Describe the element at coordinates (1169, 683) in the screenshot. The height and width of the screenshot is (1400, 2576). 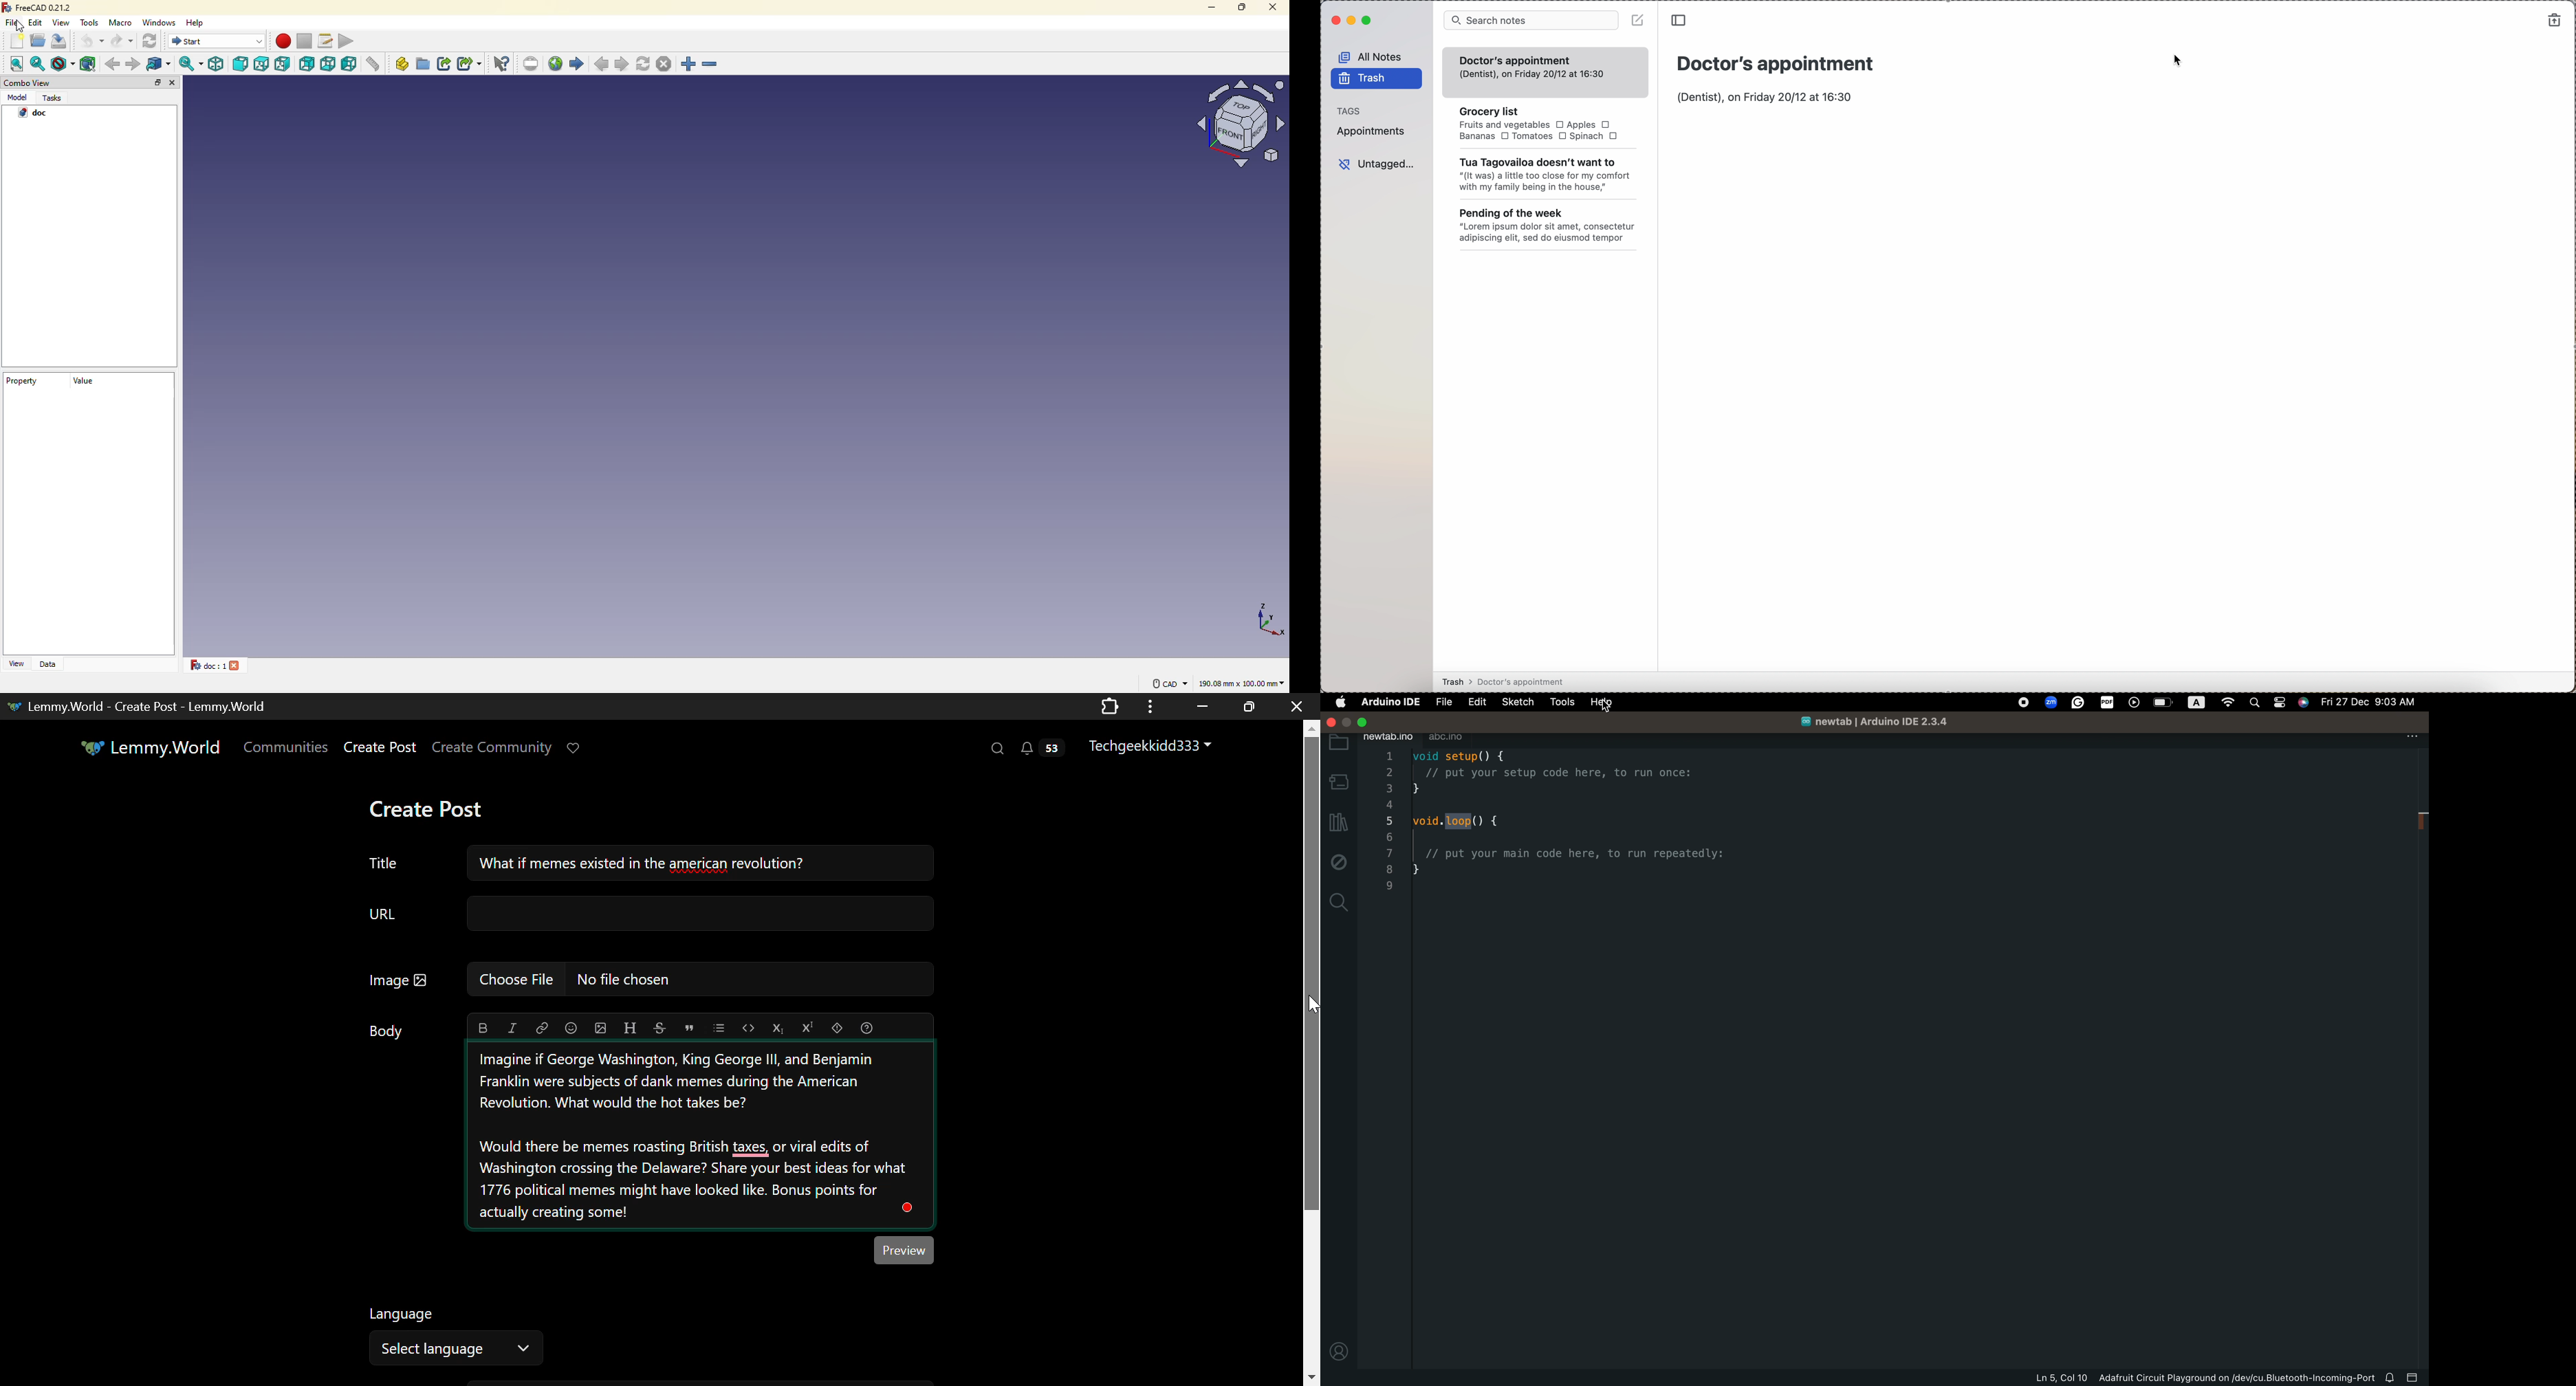
I see `cad navigation` at that location.